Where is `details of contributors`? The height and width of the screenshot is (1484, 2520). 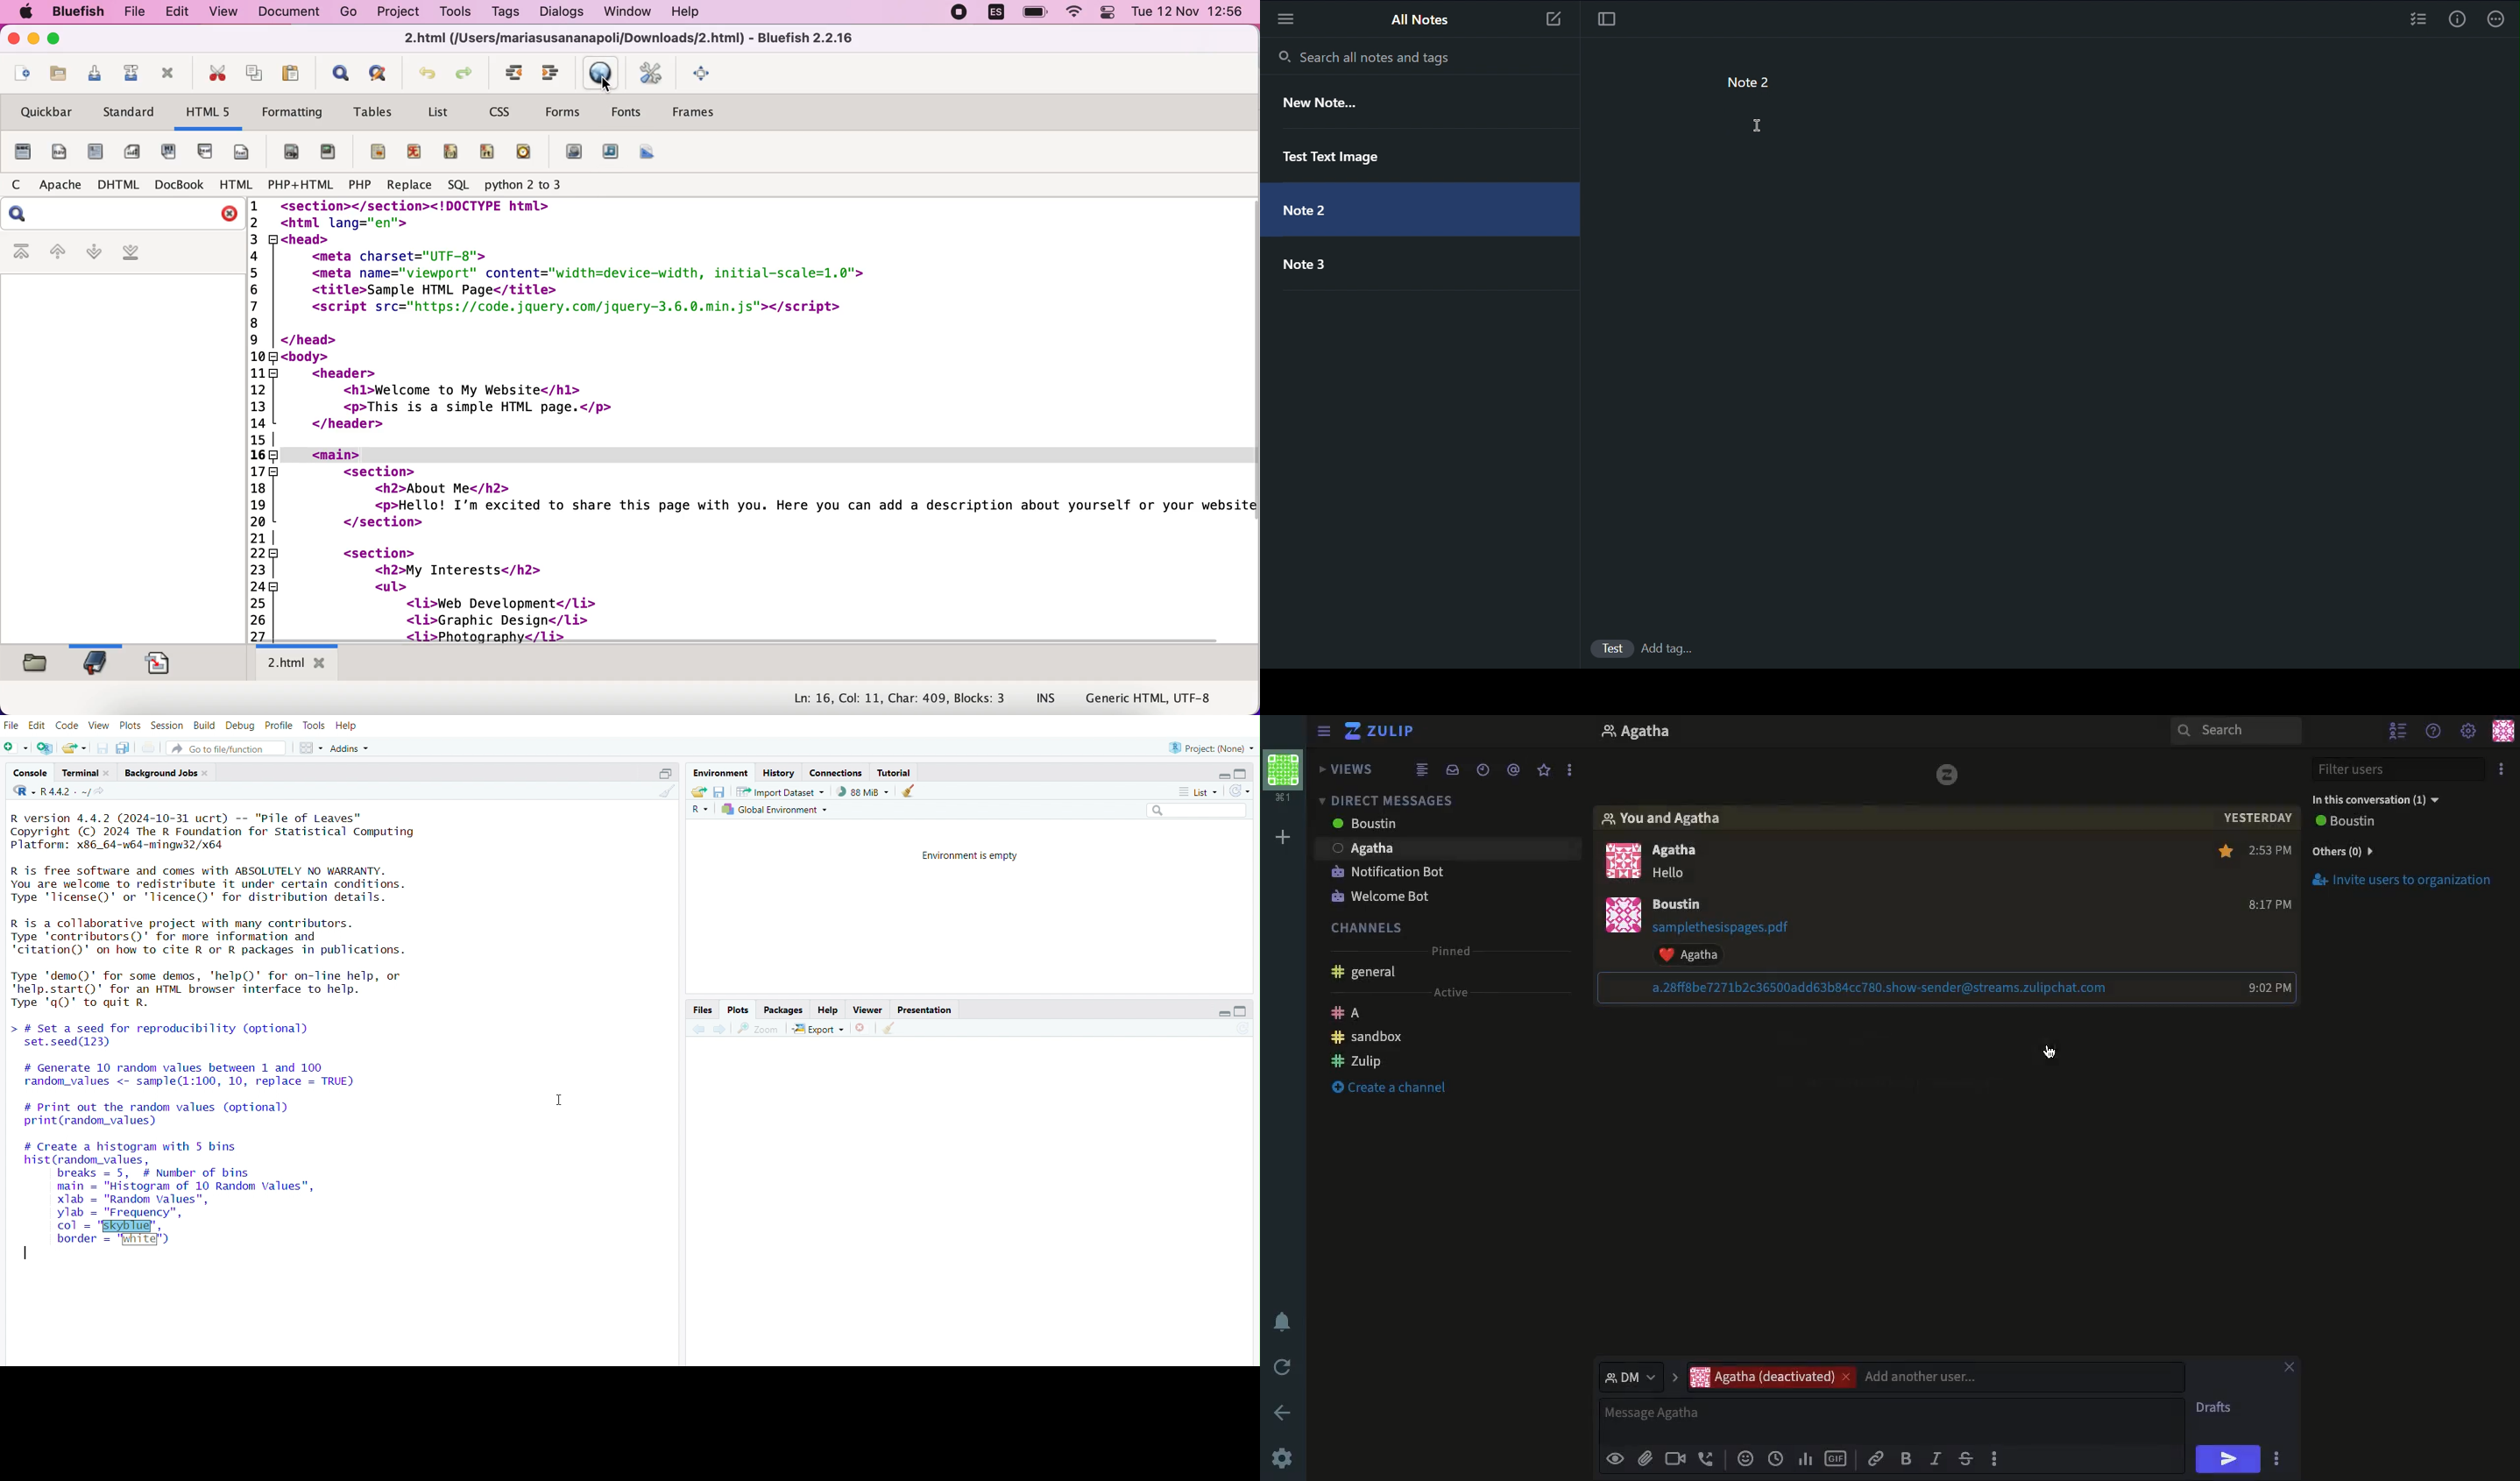
details of contributors is located at coordinates (240, 937).